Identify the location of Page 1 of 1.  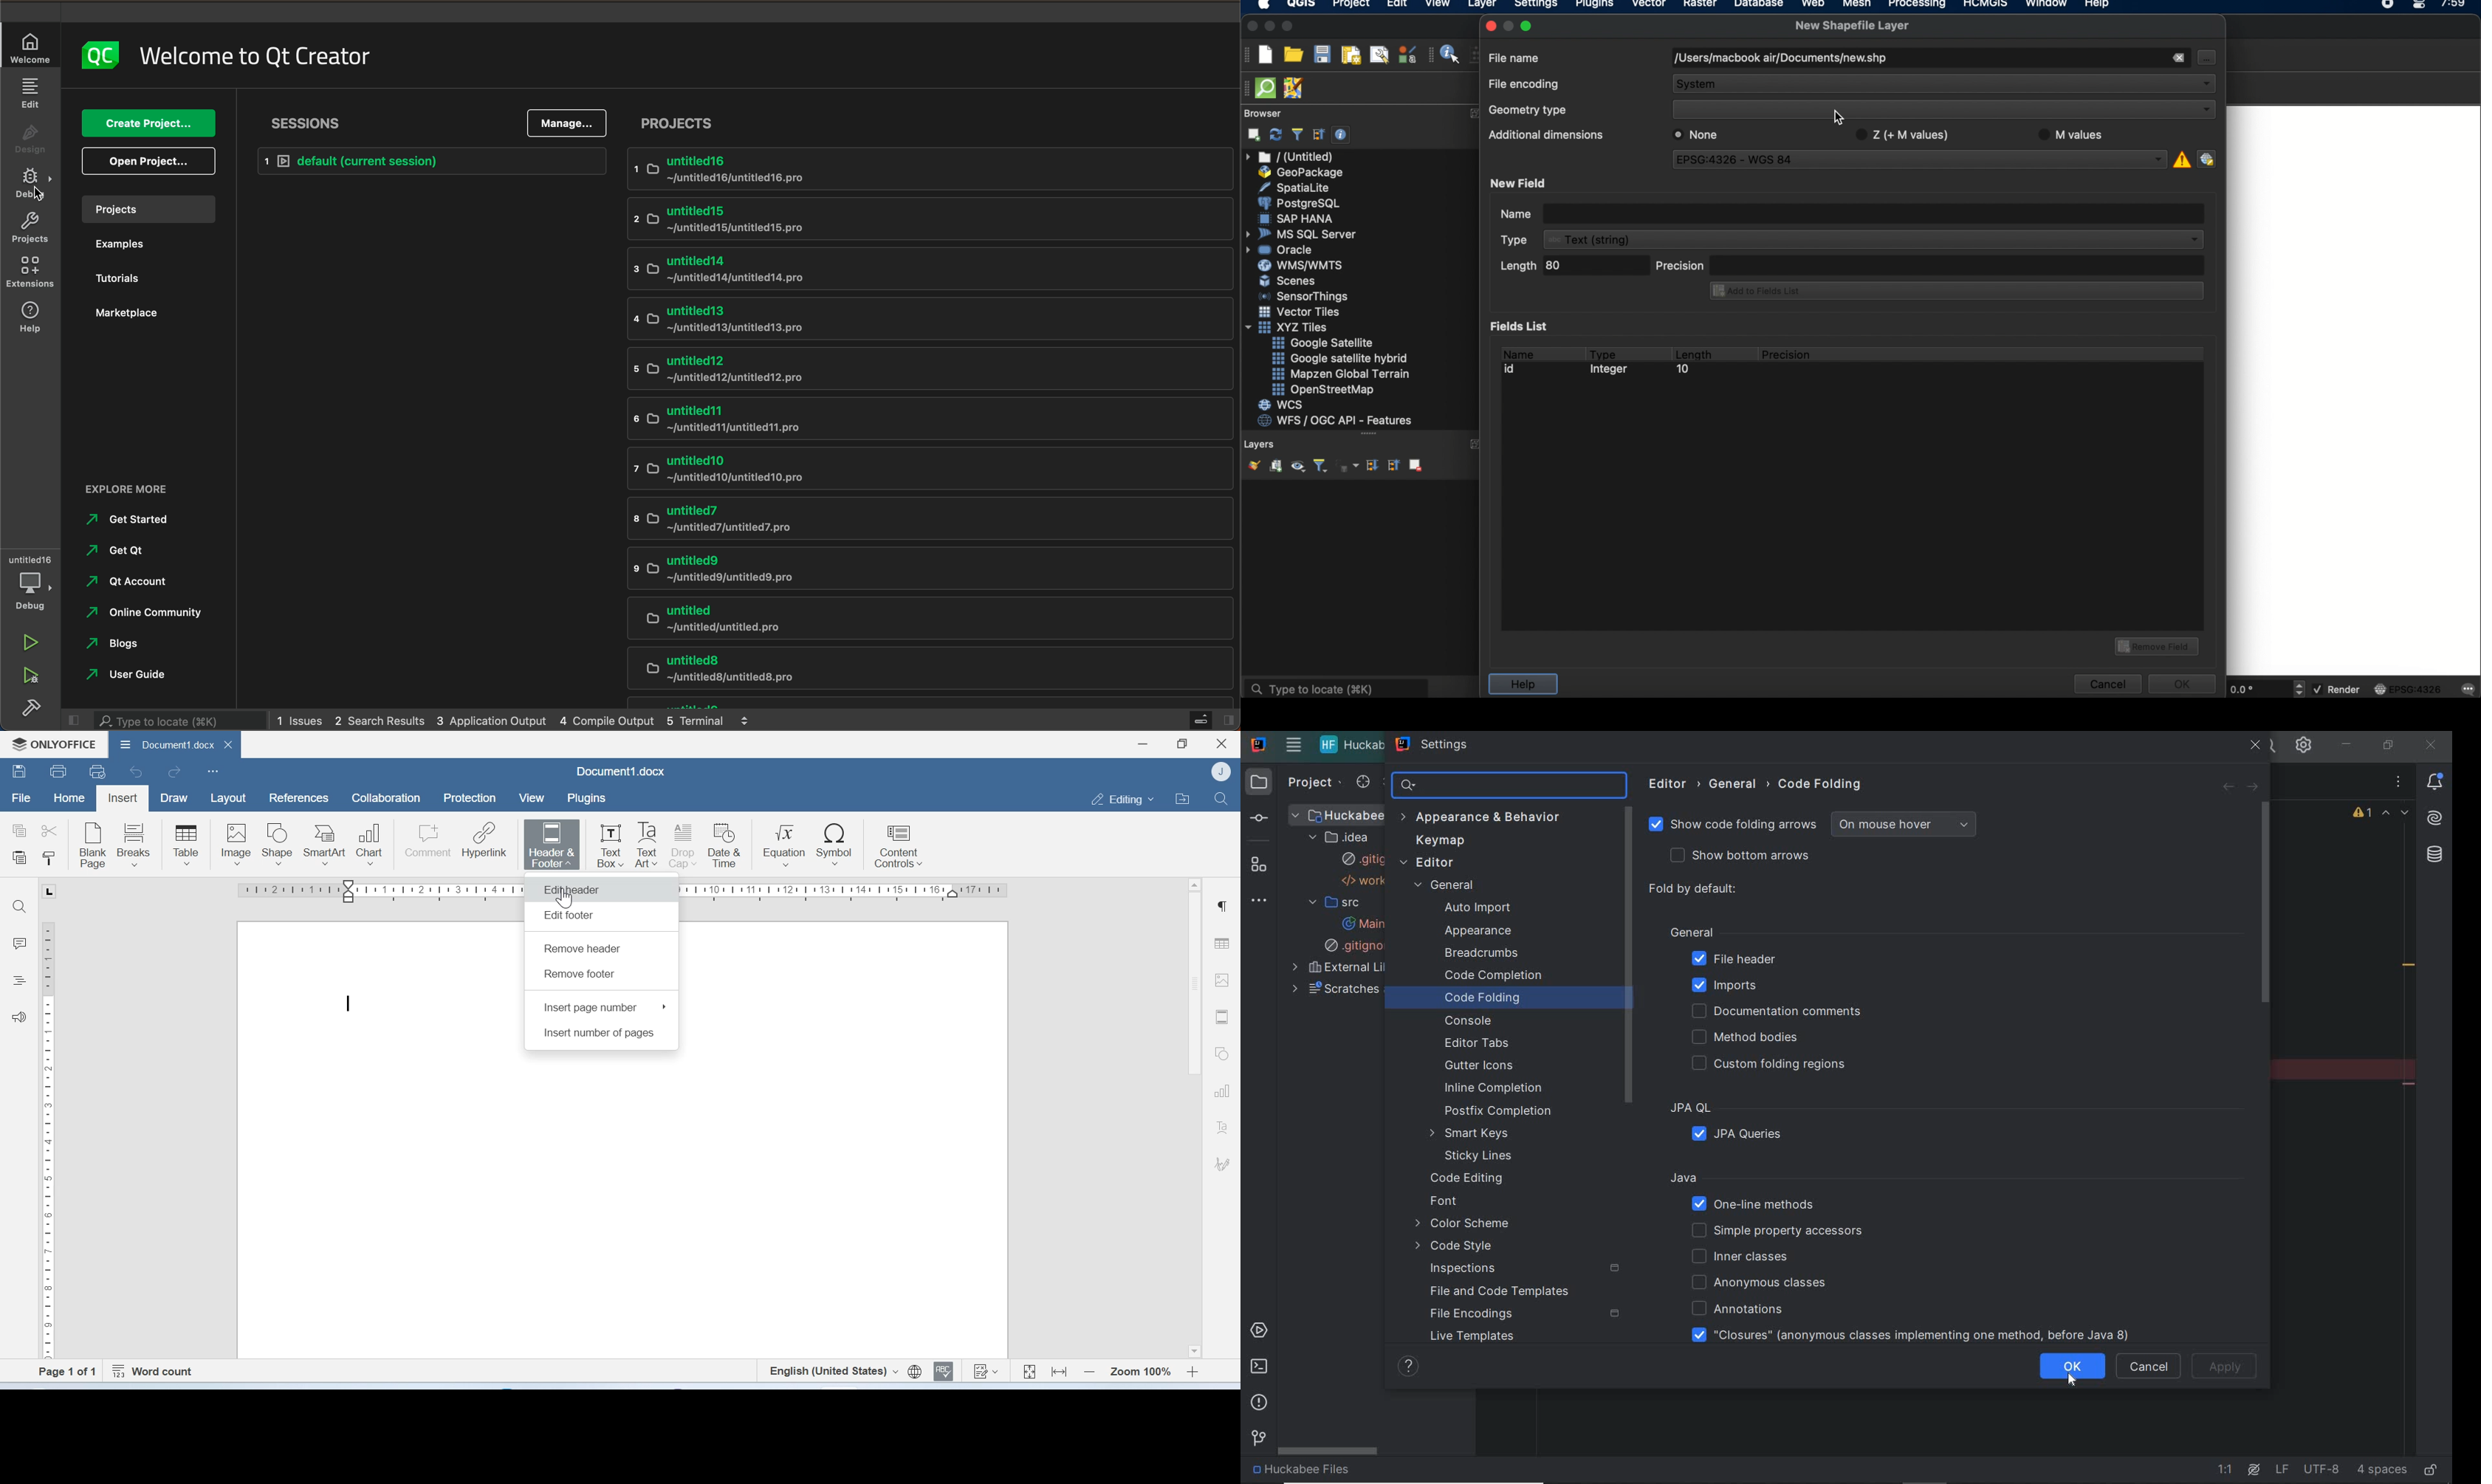
(61, 1372).